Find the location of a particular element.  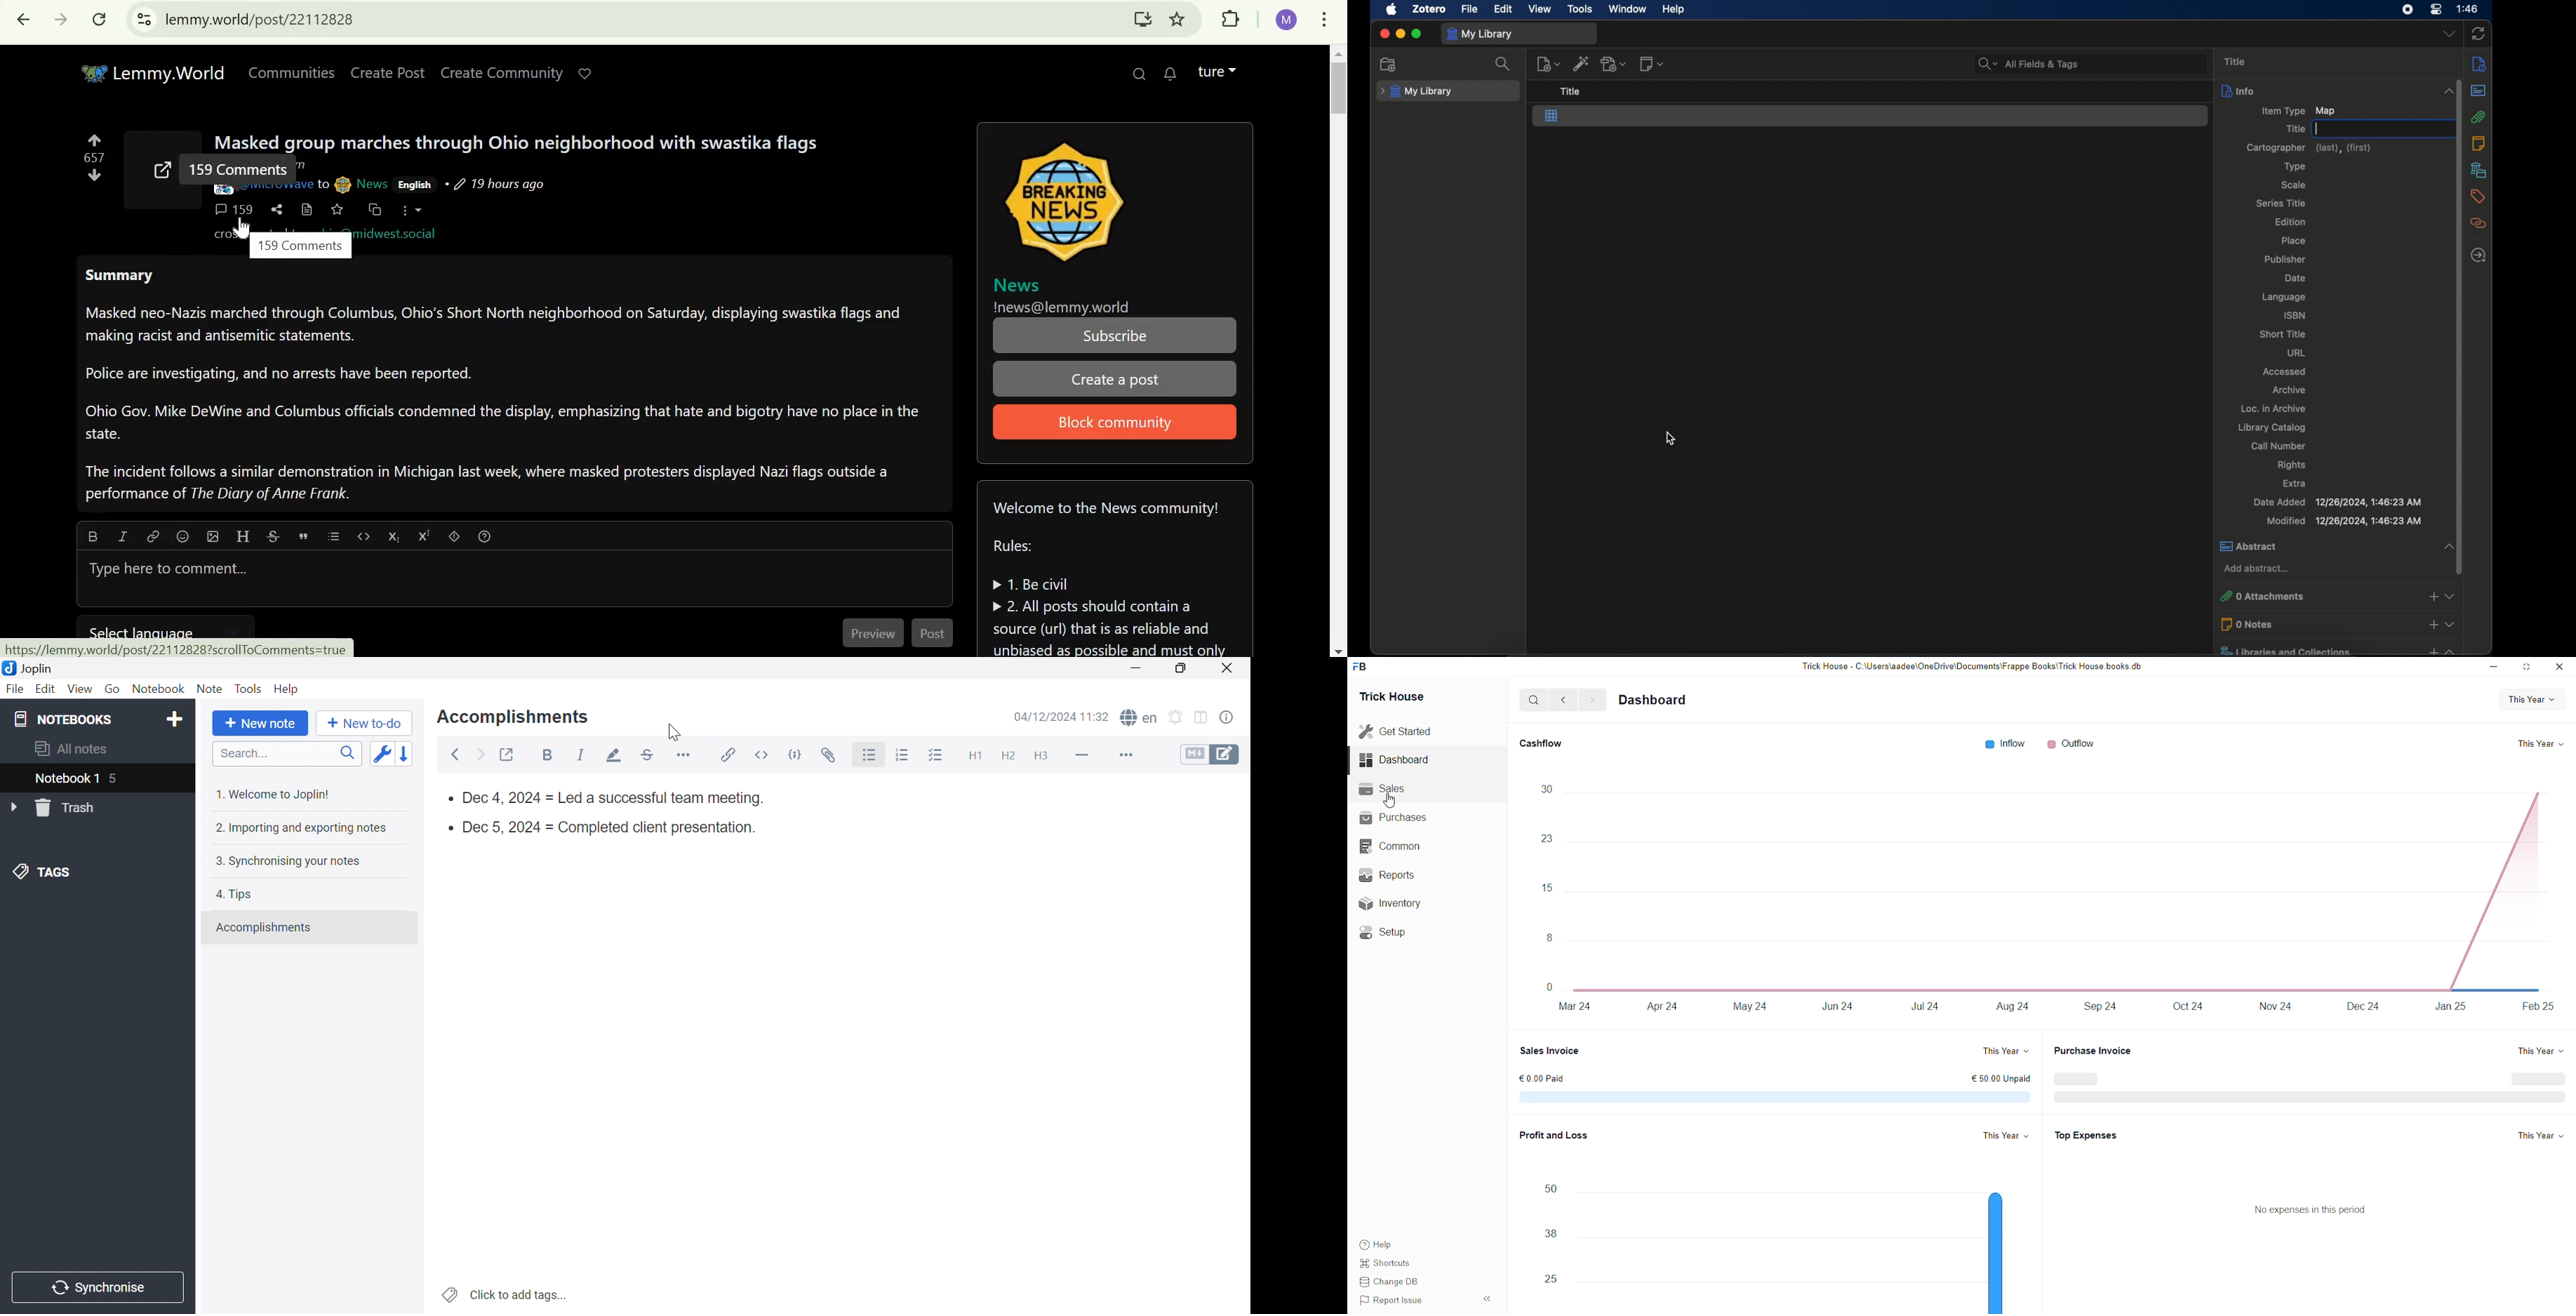

minimize is located at coordinates (2494, 667).